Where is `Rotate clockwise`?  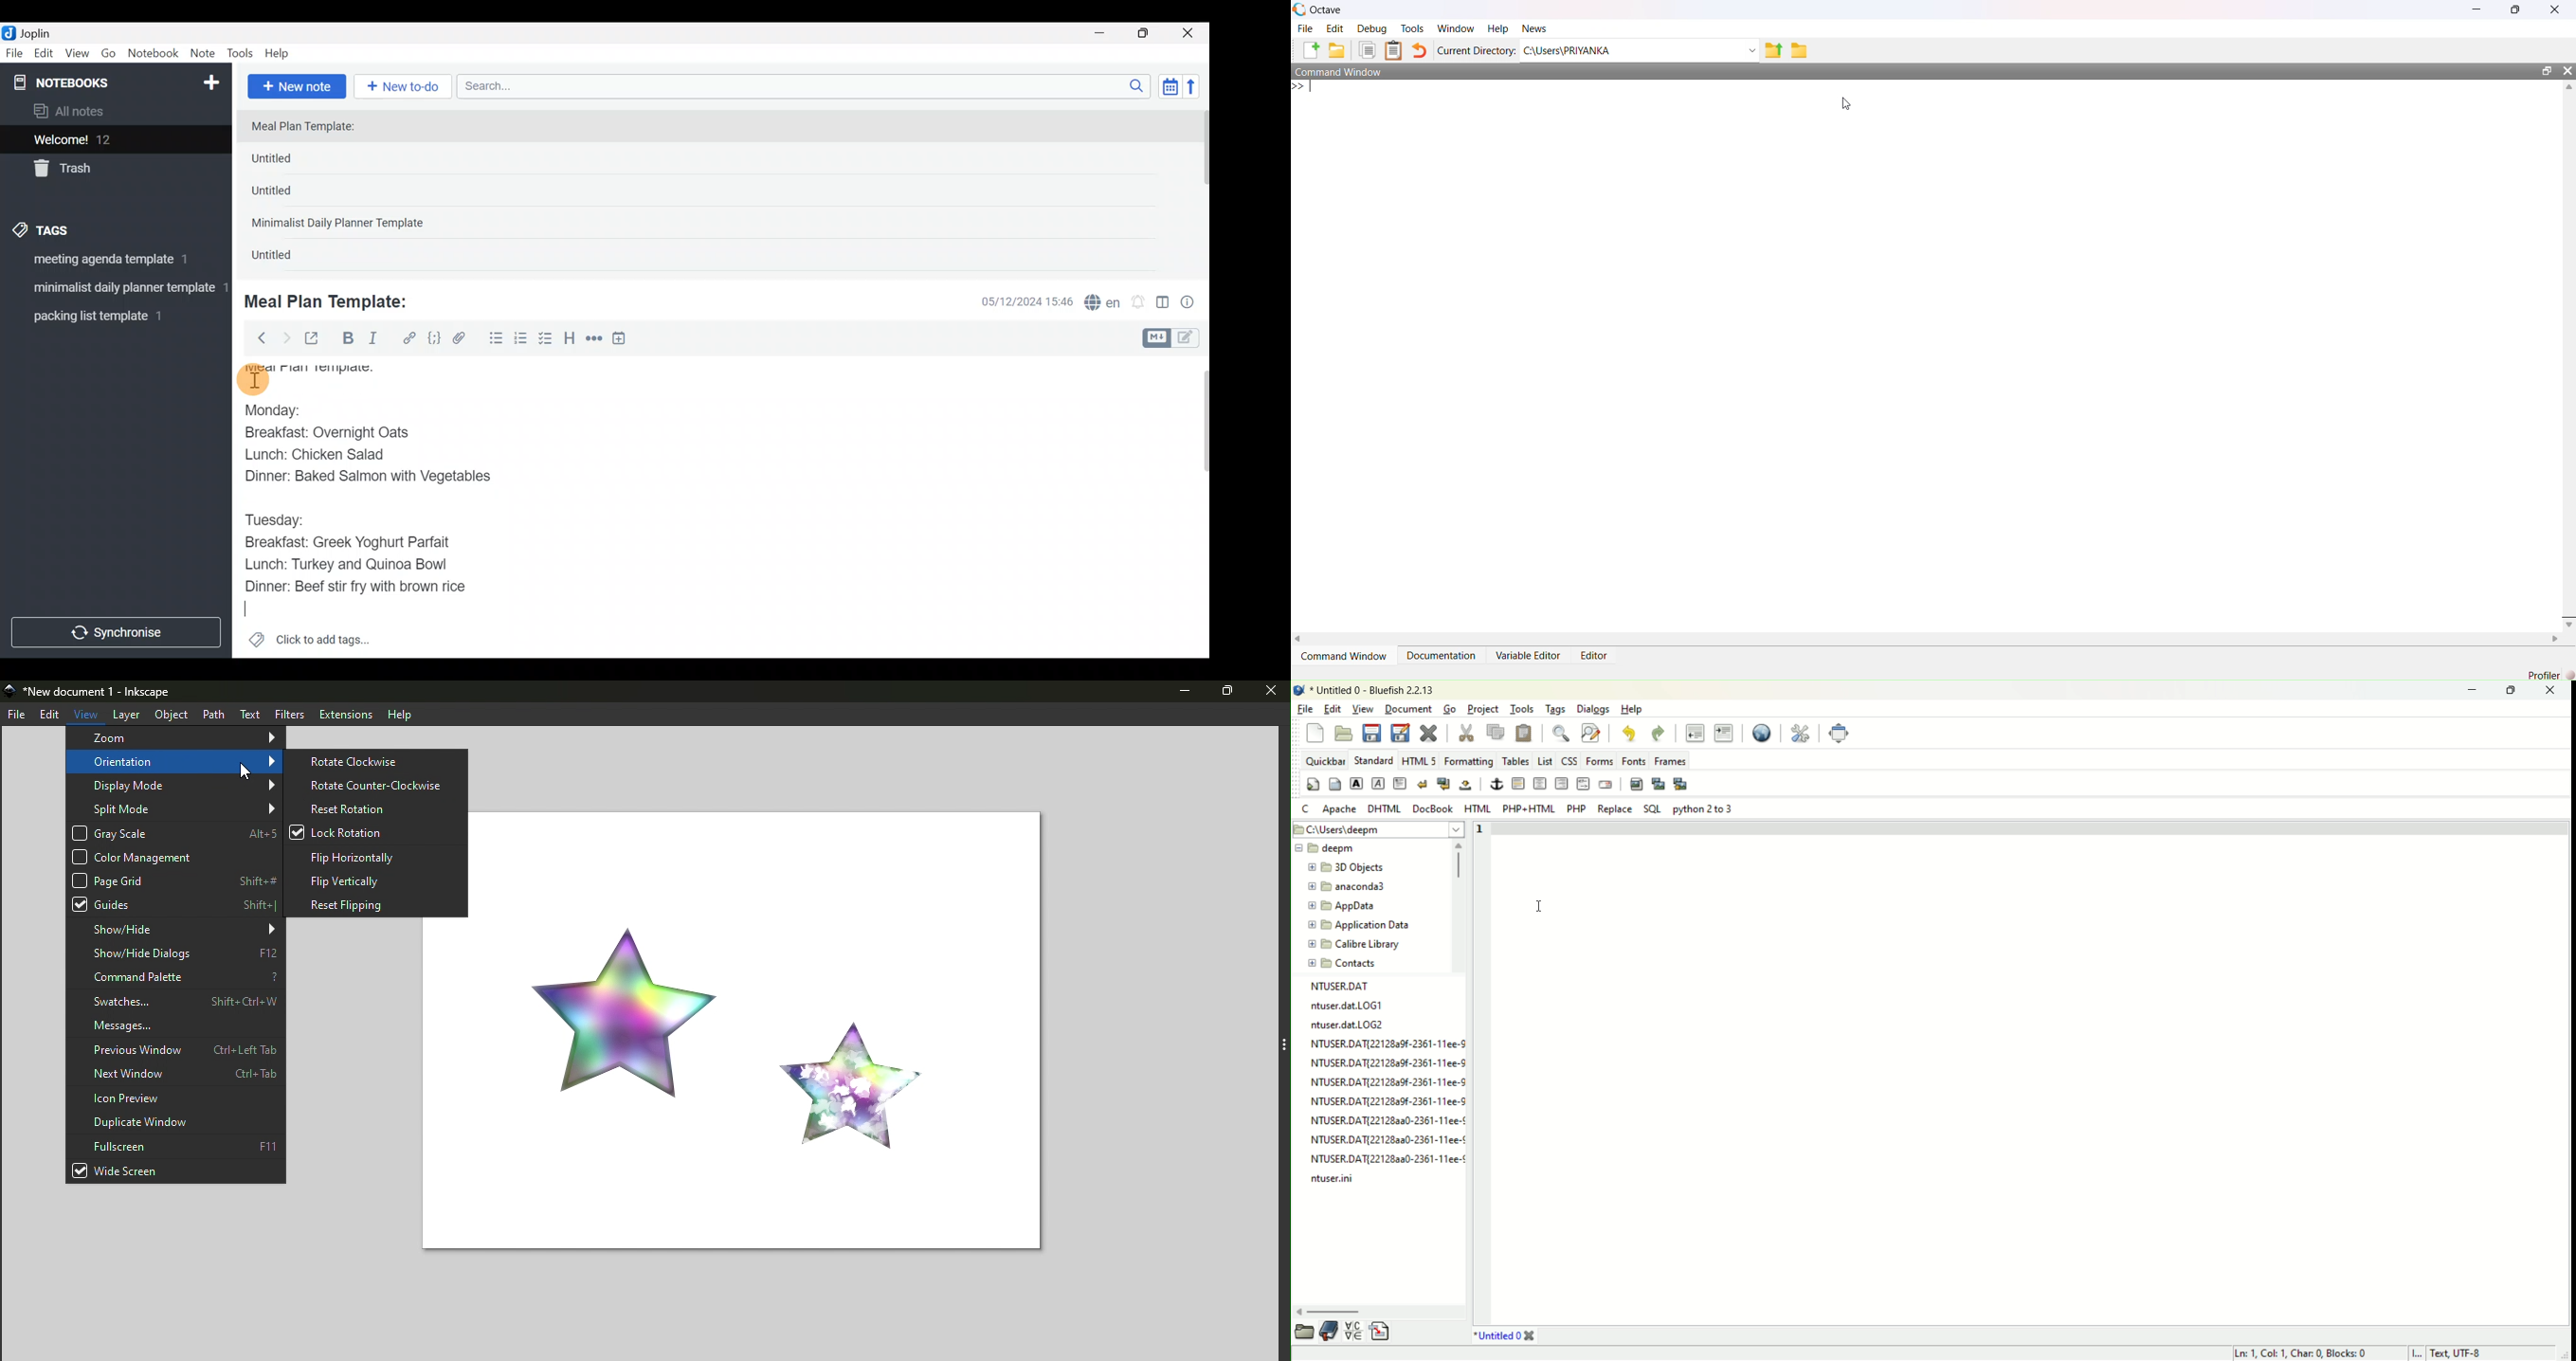 Rotate clockwise is located at coordinates (379, 760).